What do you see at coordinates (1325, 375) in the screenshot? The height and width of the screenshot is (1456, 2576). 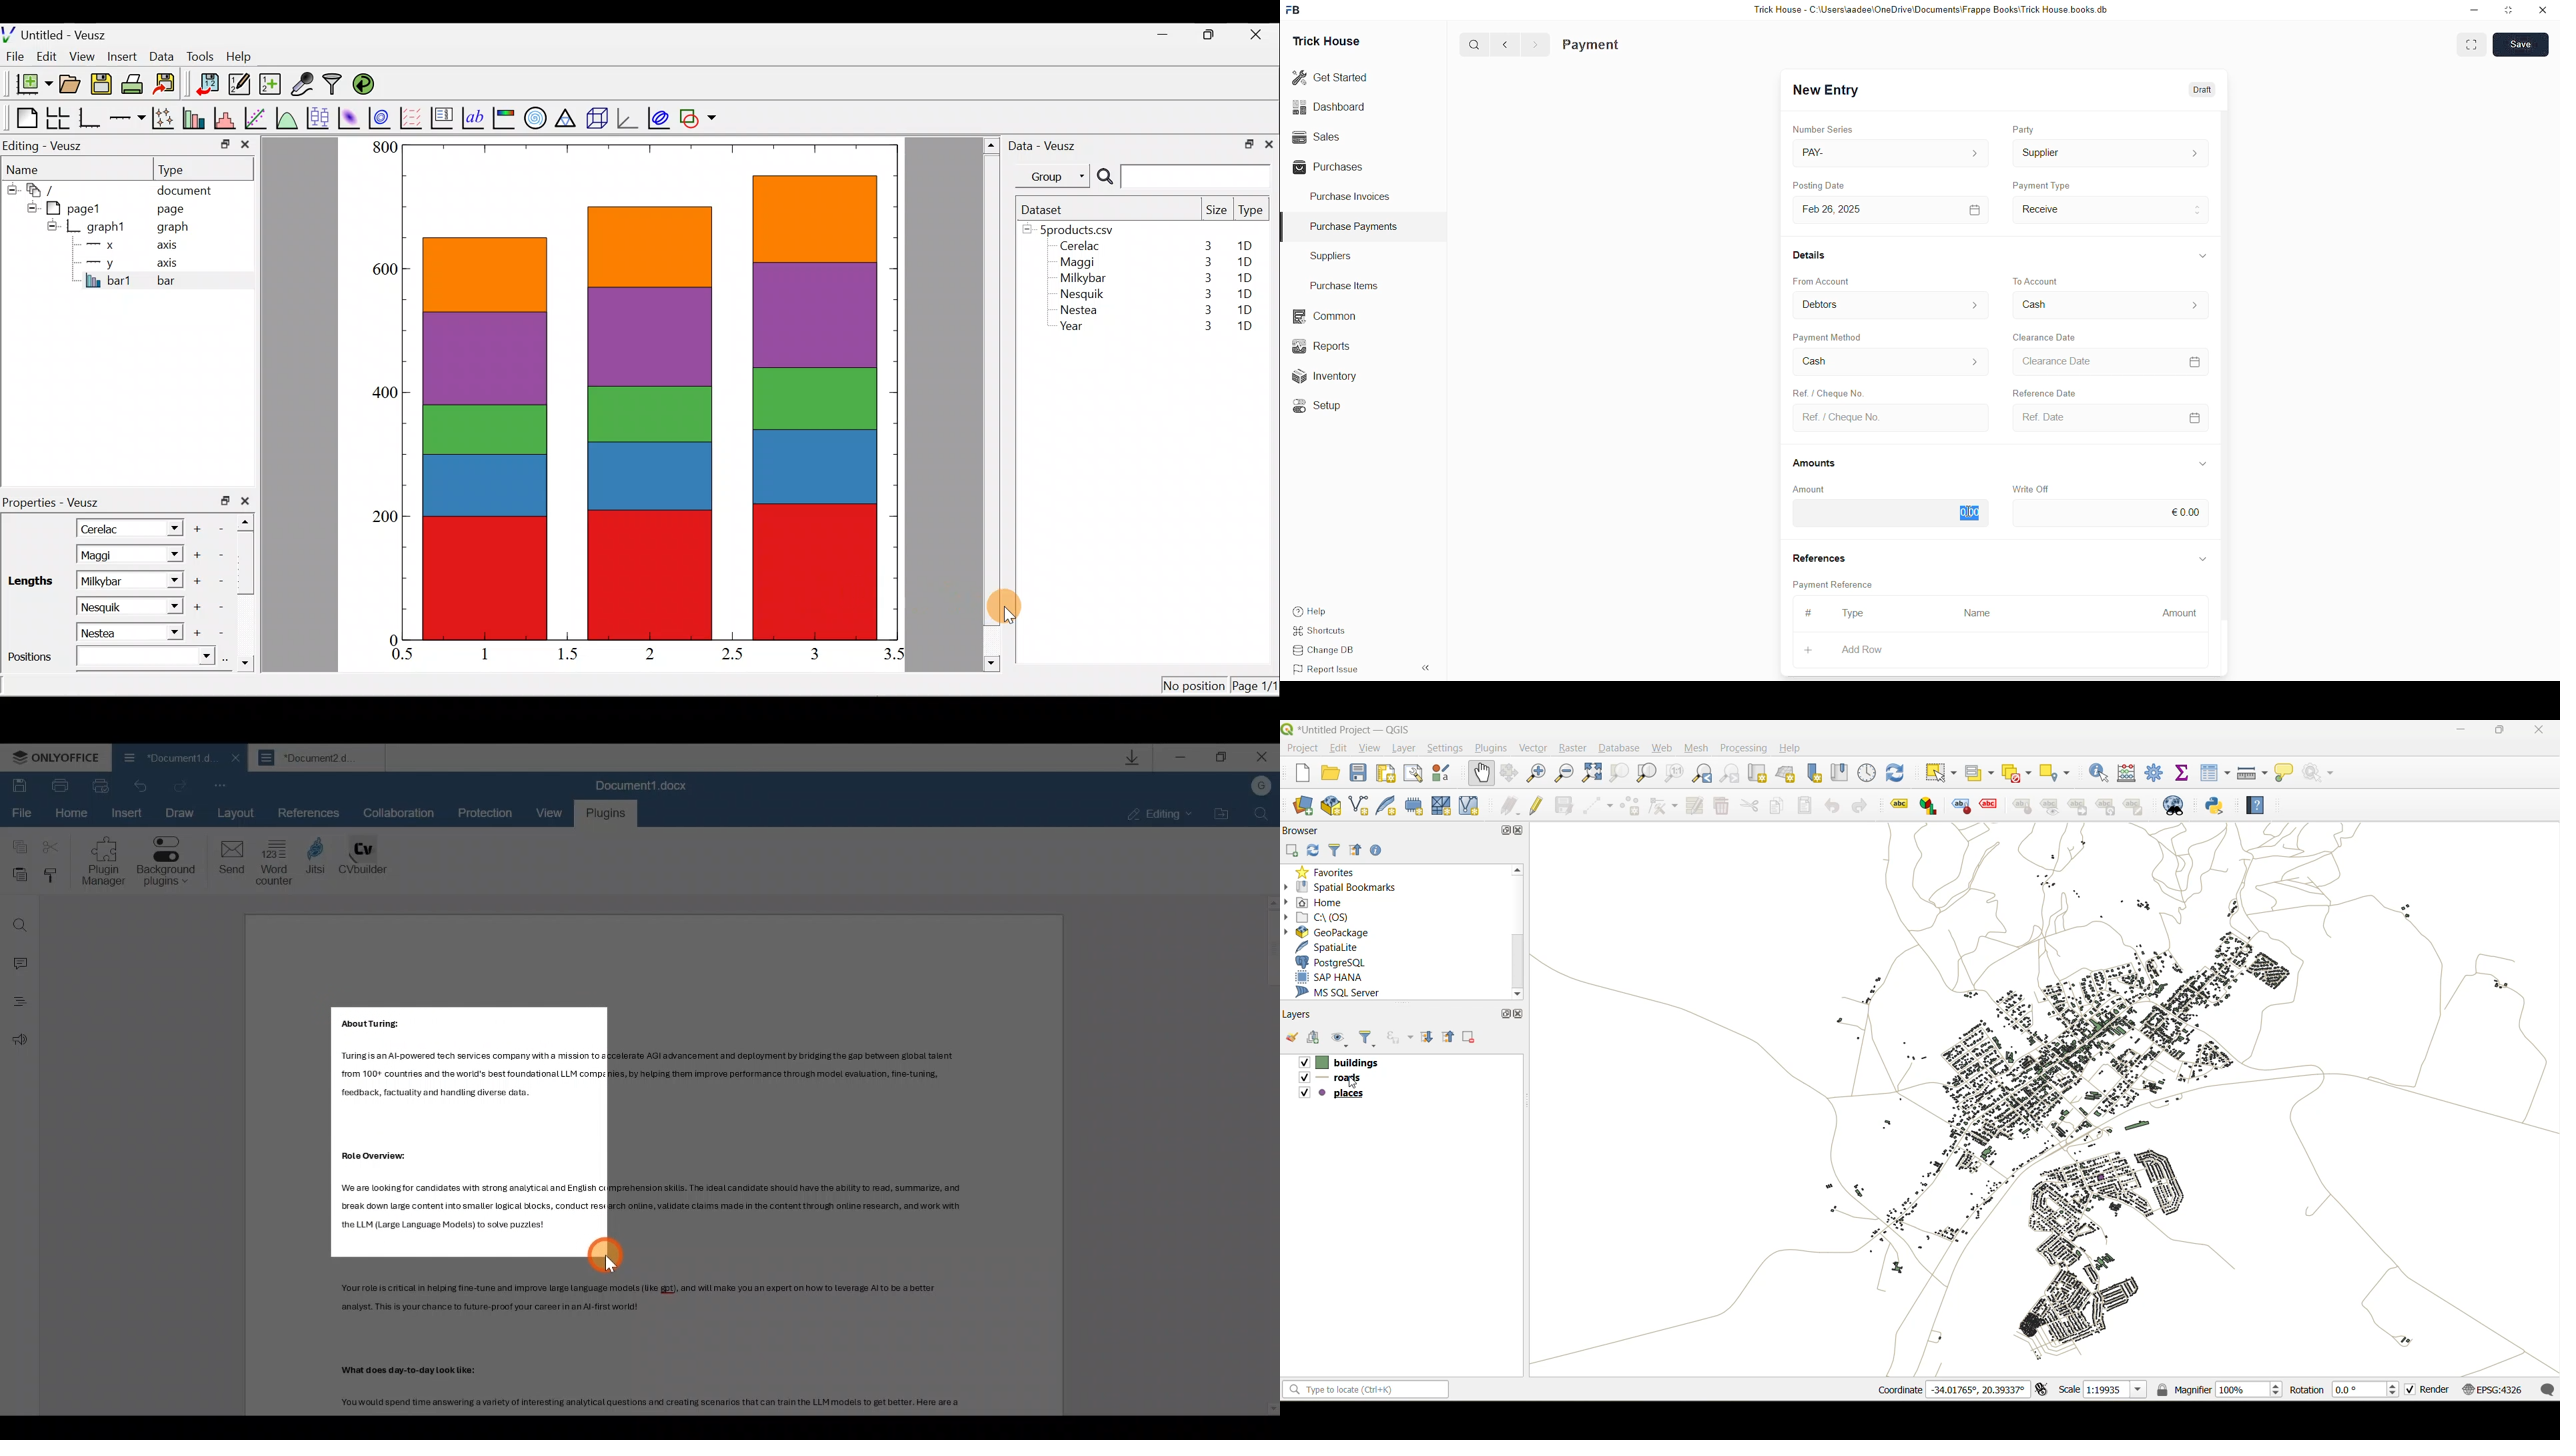 I see `Inventory` at bounding box center [1325, 375].